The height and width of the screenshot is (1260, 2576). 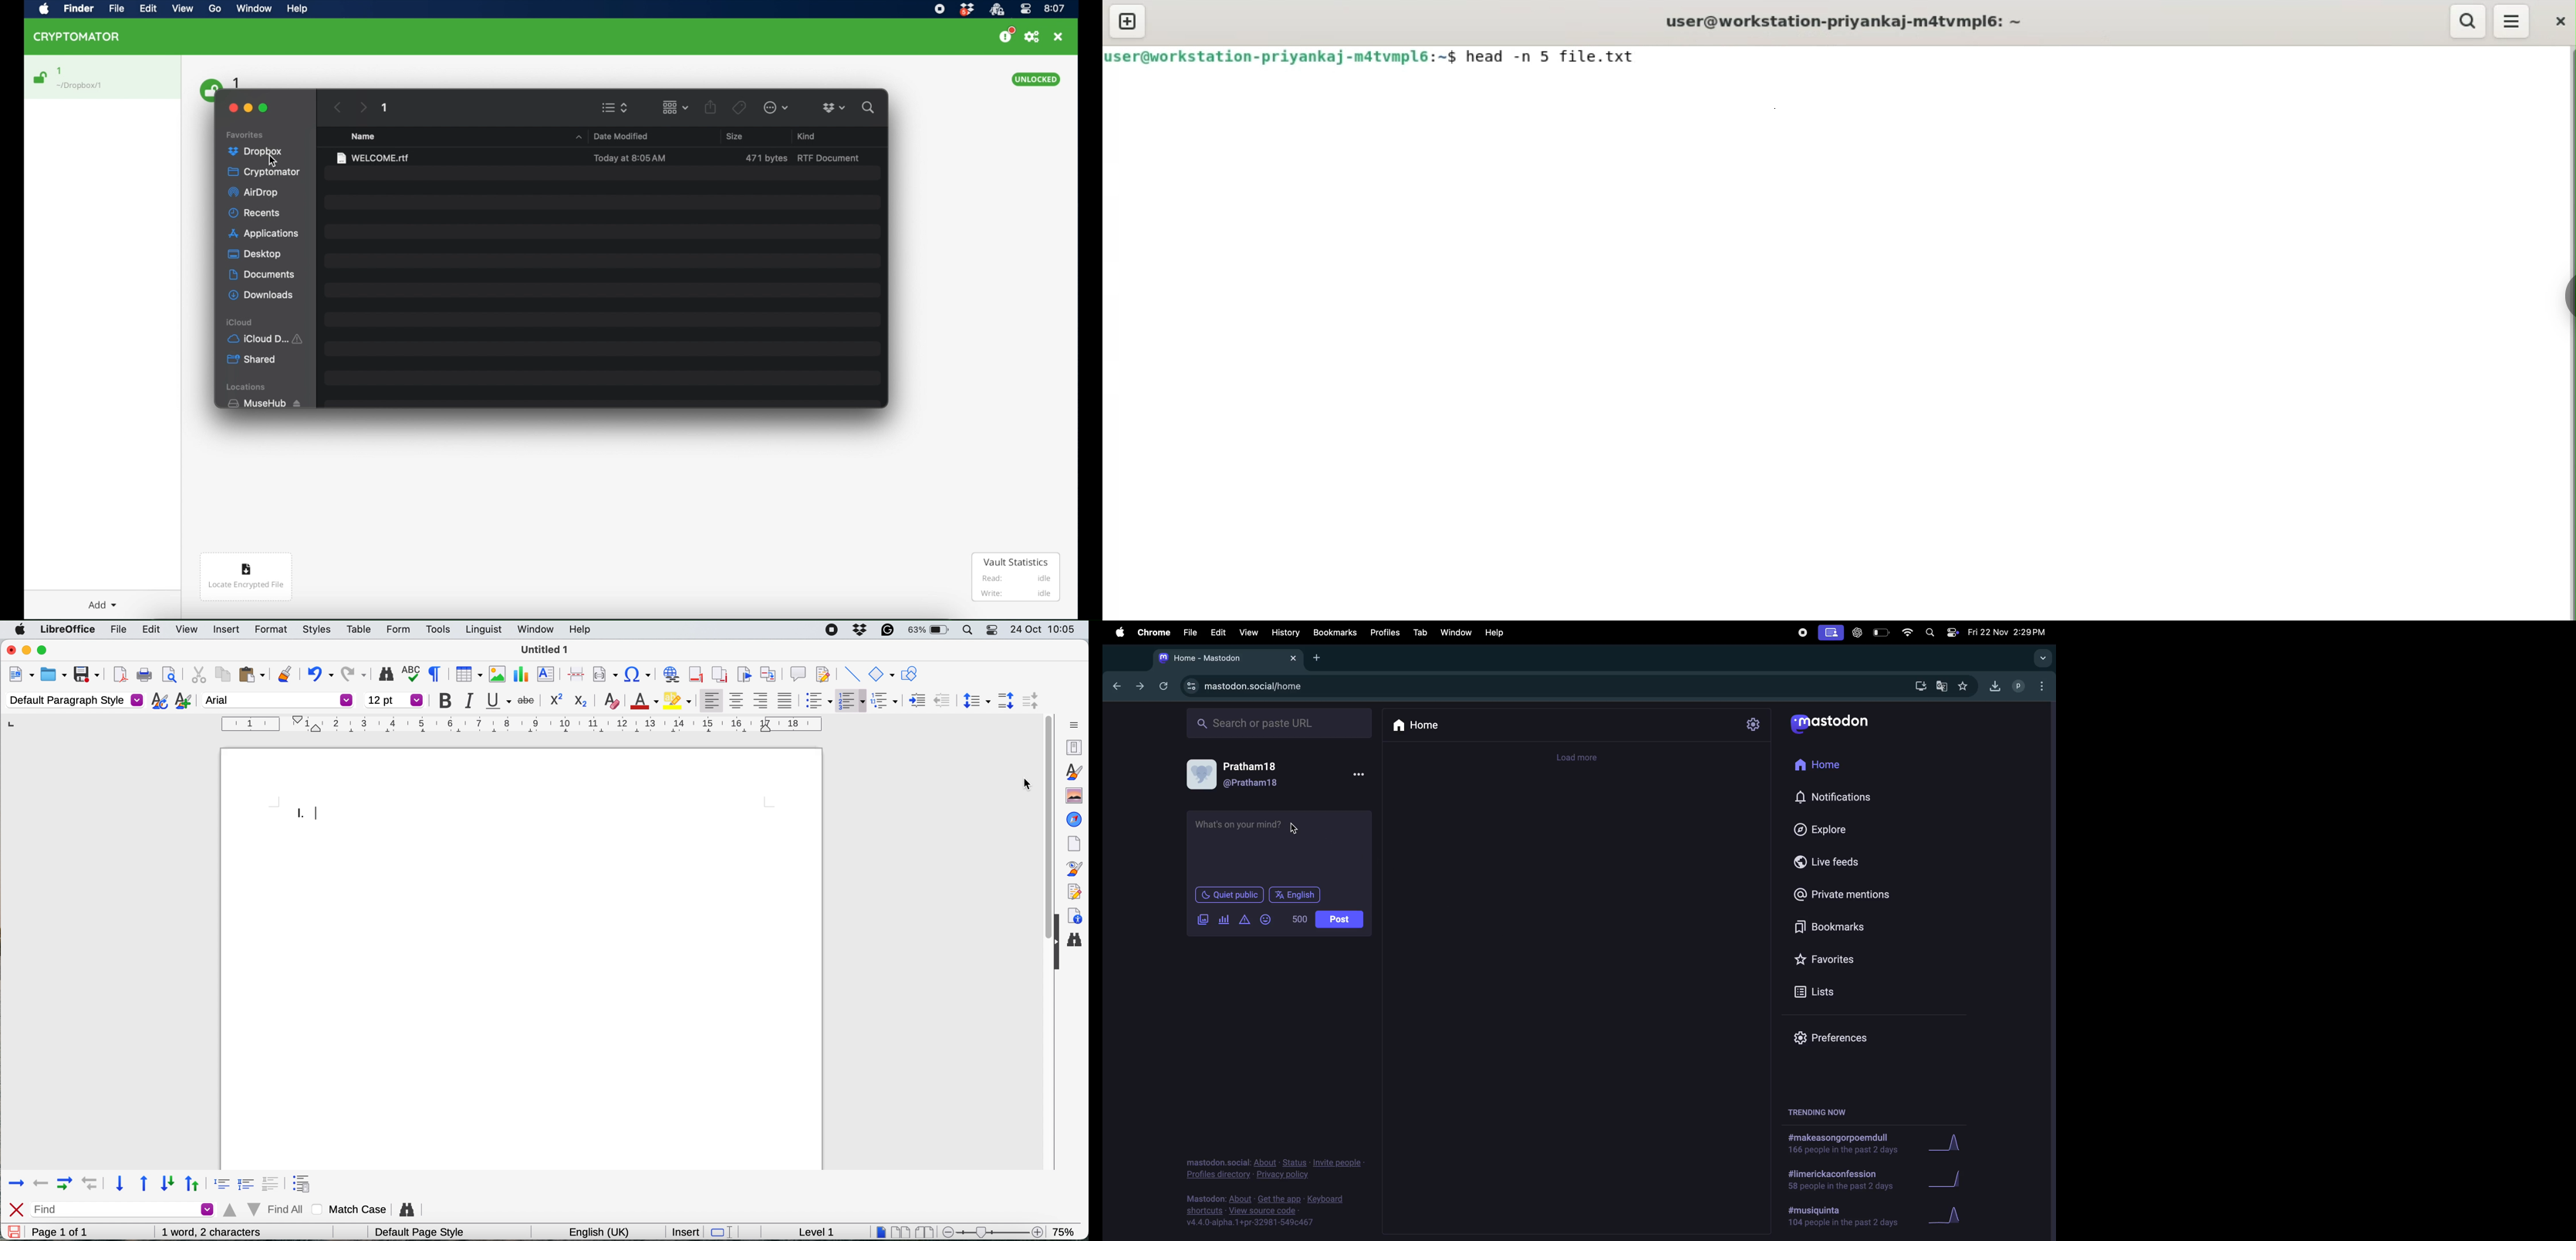 I want to click on collapse, so click(x=1056, y=957).